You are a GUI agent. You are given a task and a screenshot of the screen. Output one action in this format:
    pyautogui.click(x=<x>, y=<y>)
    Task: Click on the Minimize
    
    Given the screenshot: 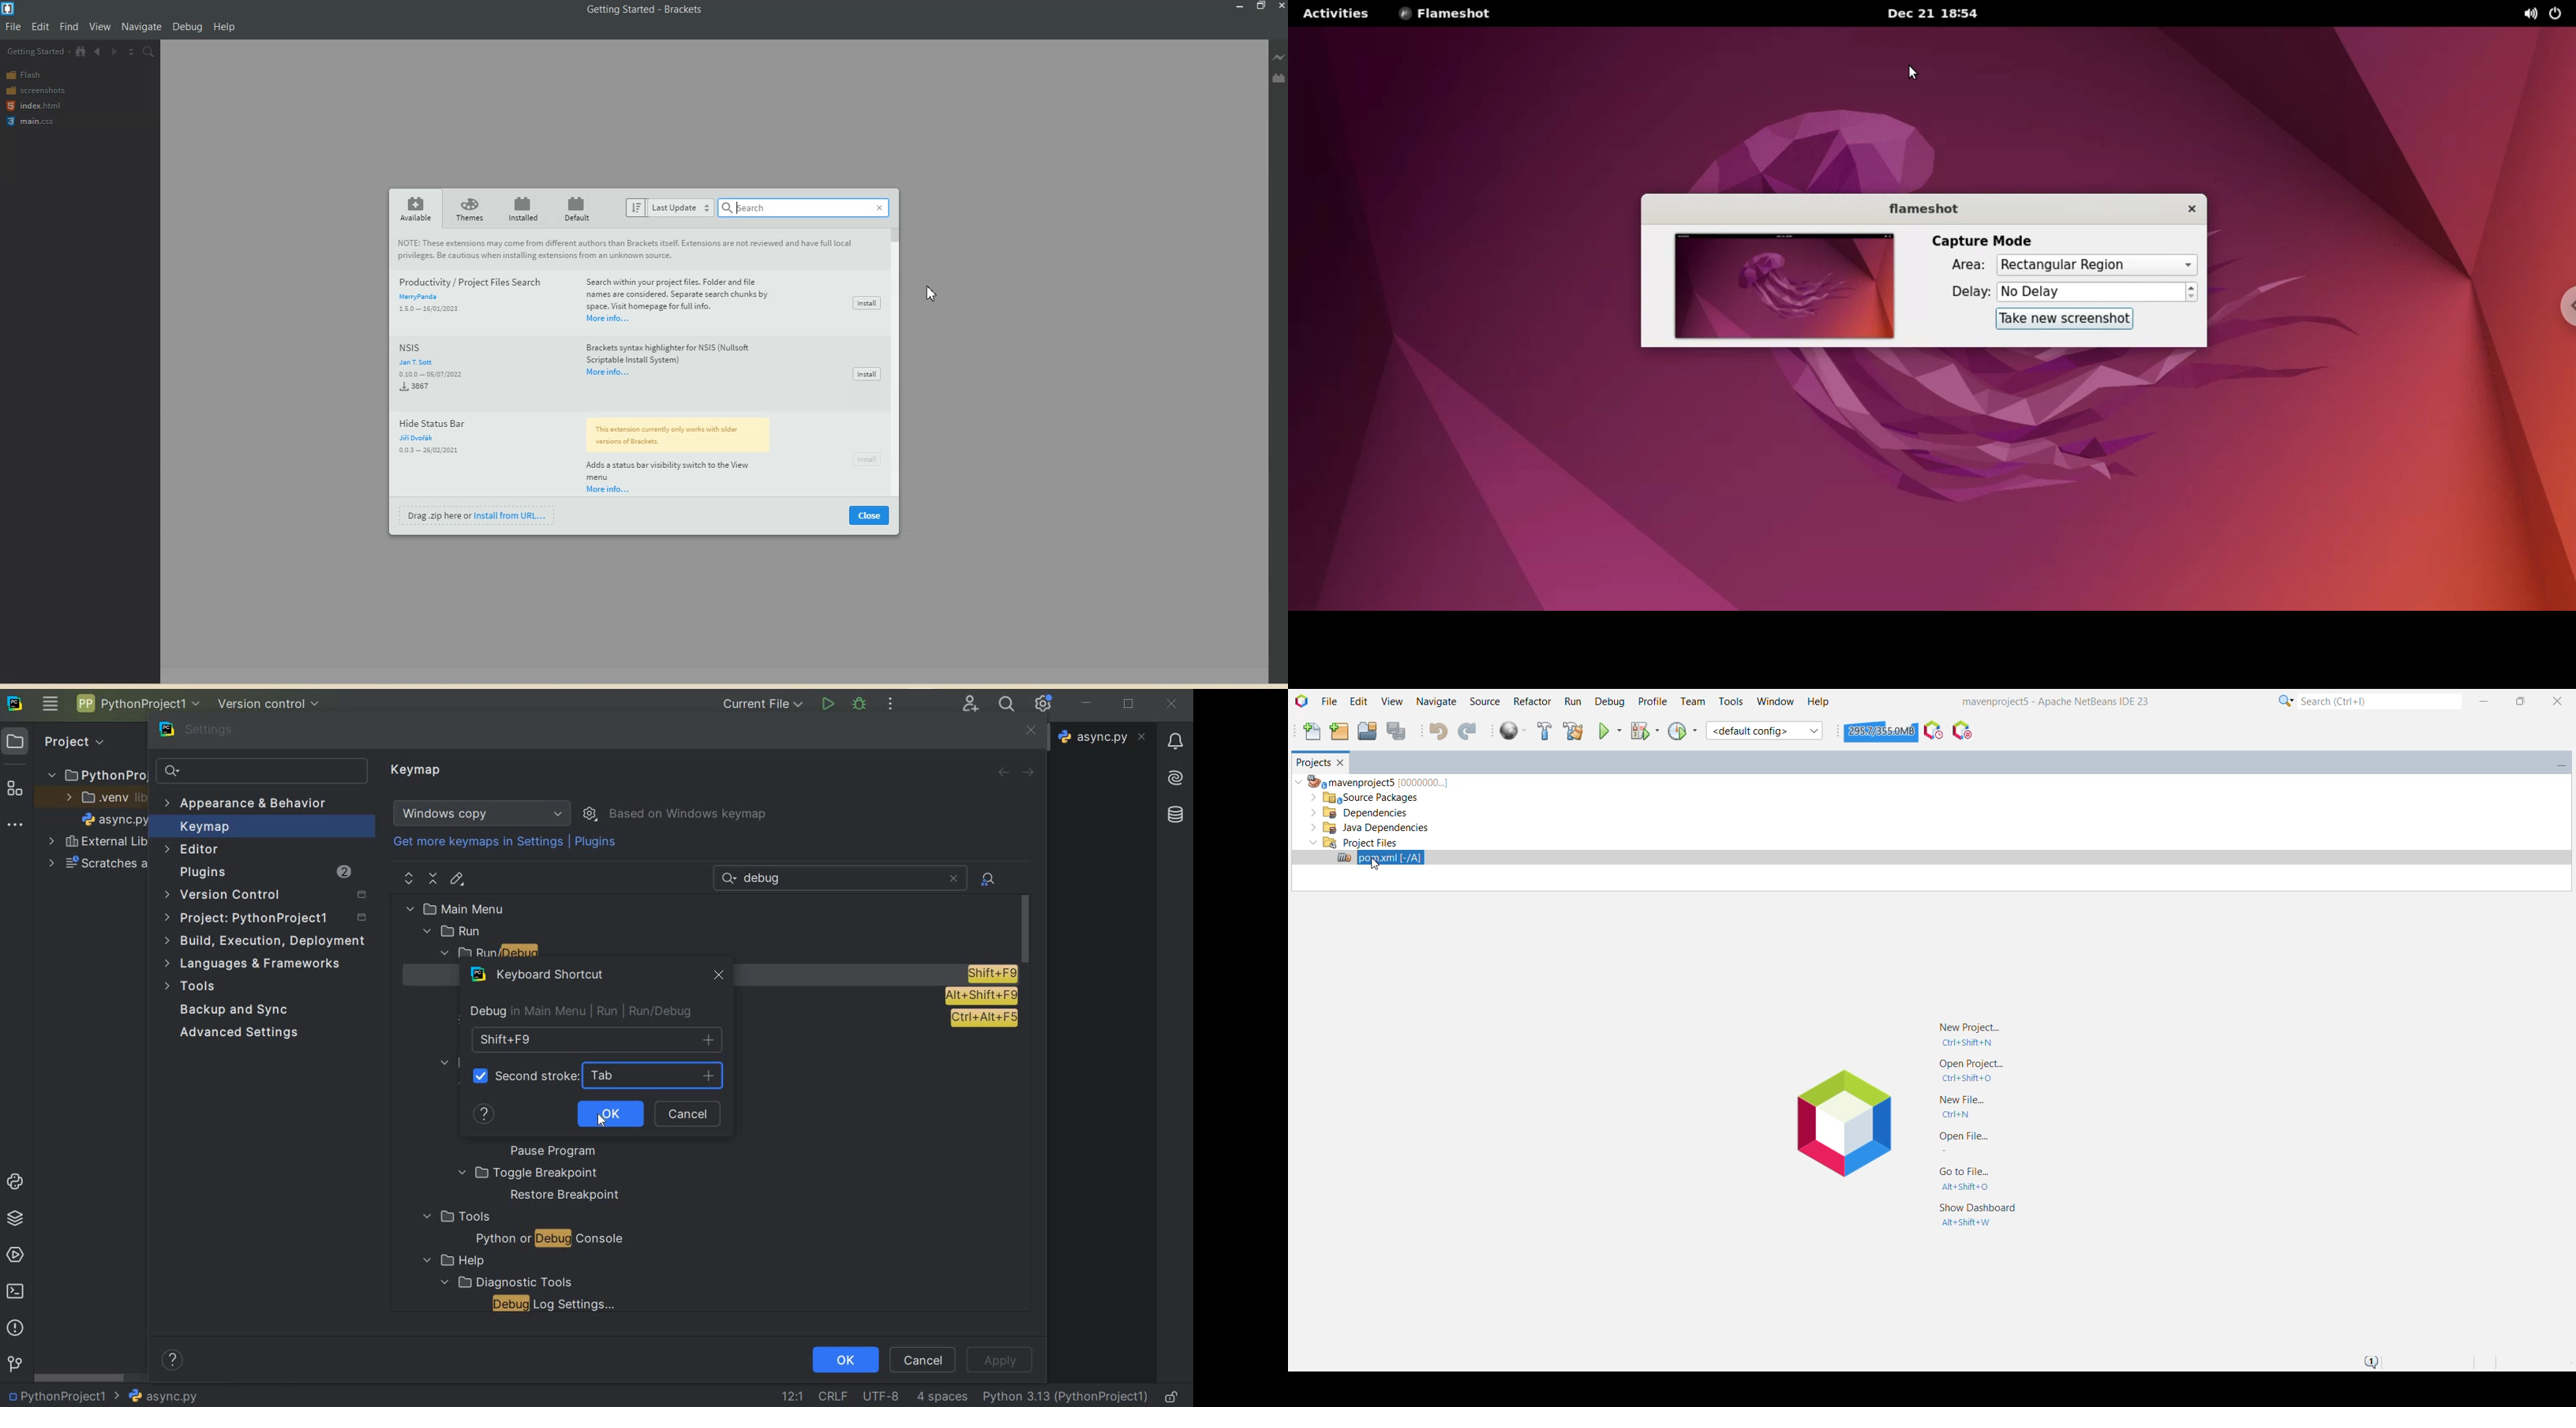 What is the action you would take?
    pyautogui.click(x=1241, y=7)
    